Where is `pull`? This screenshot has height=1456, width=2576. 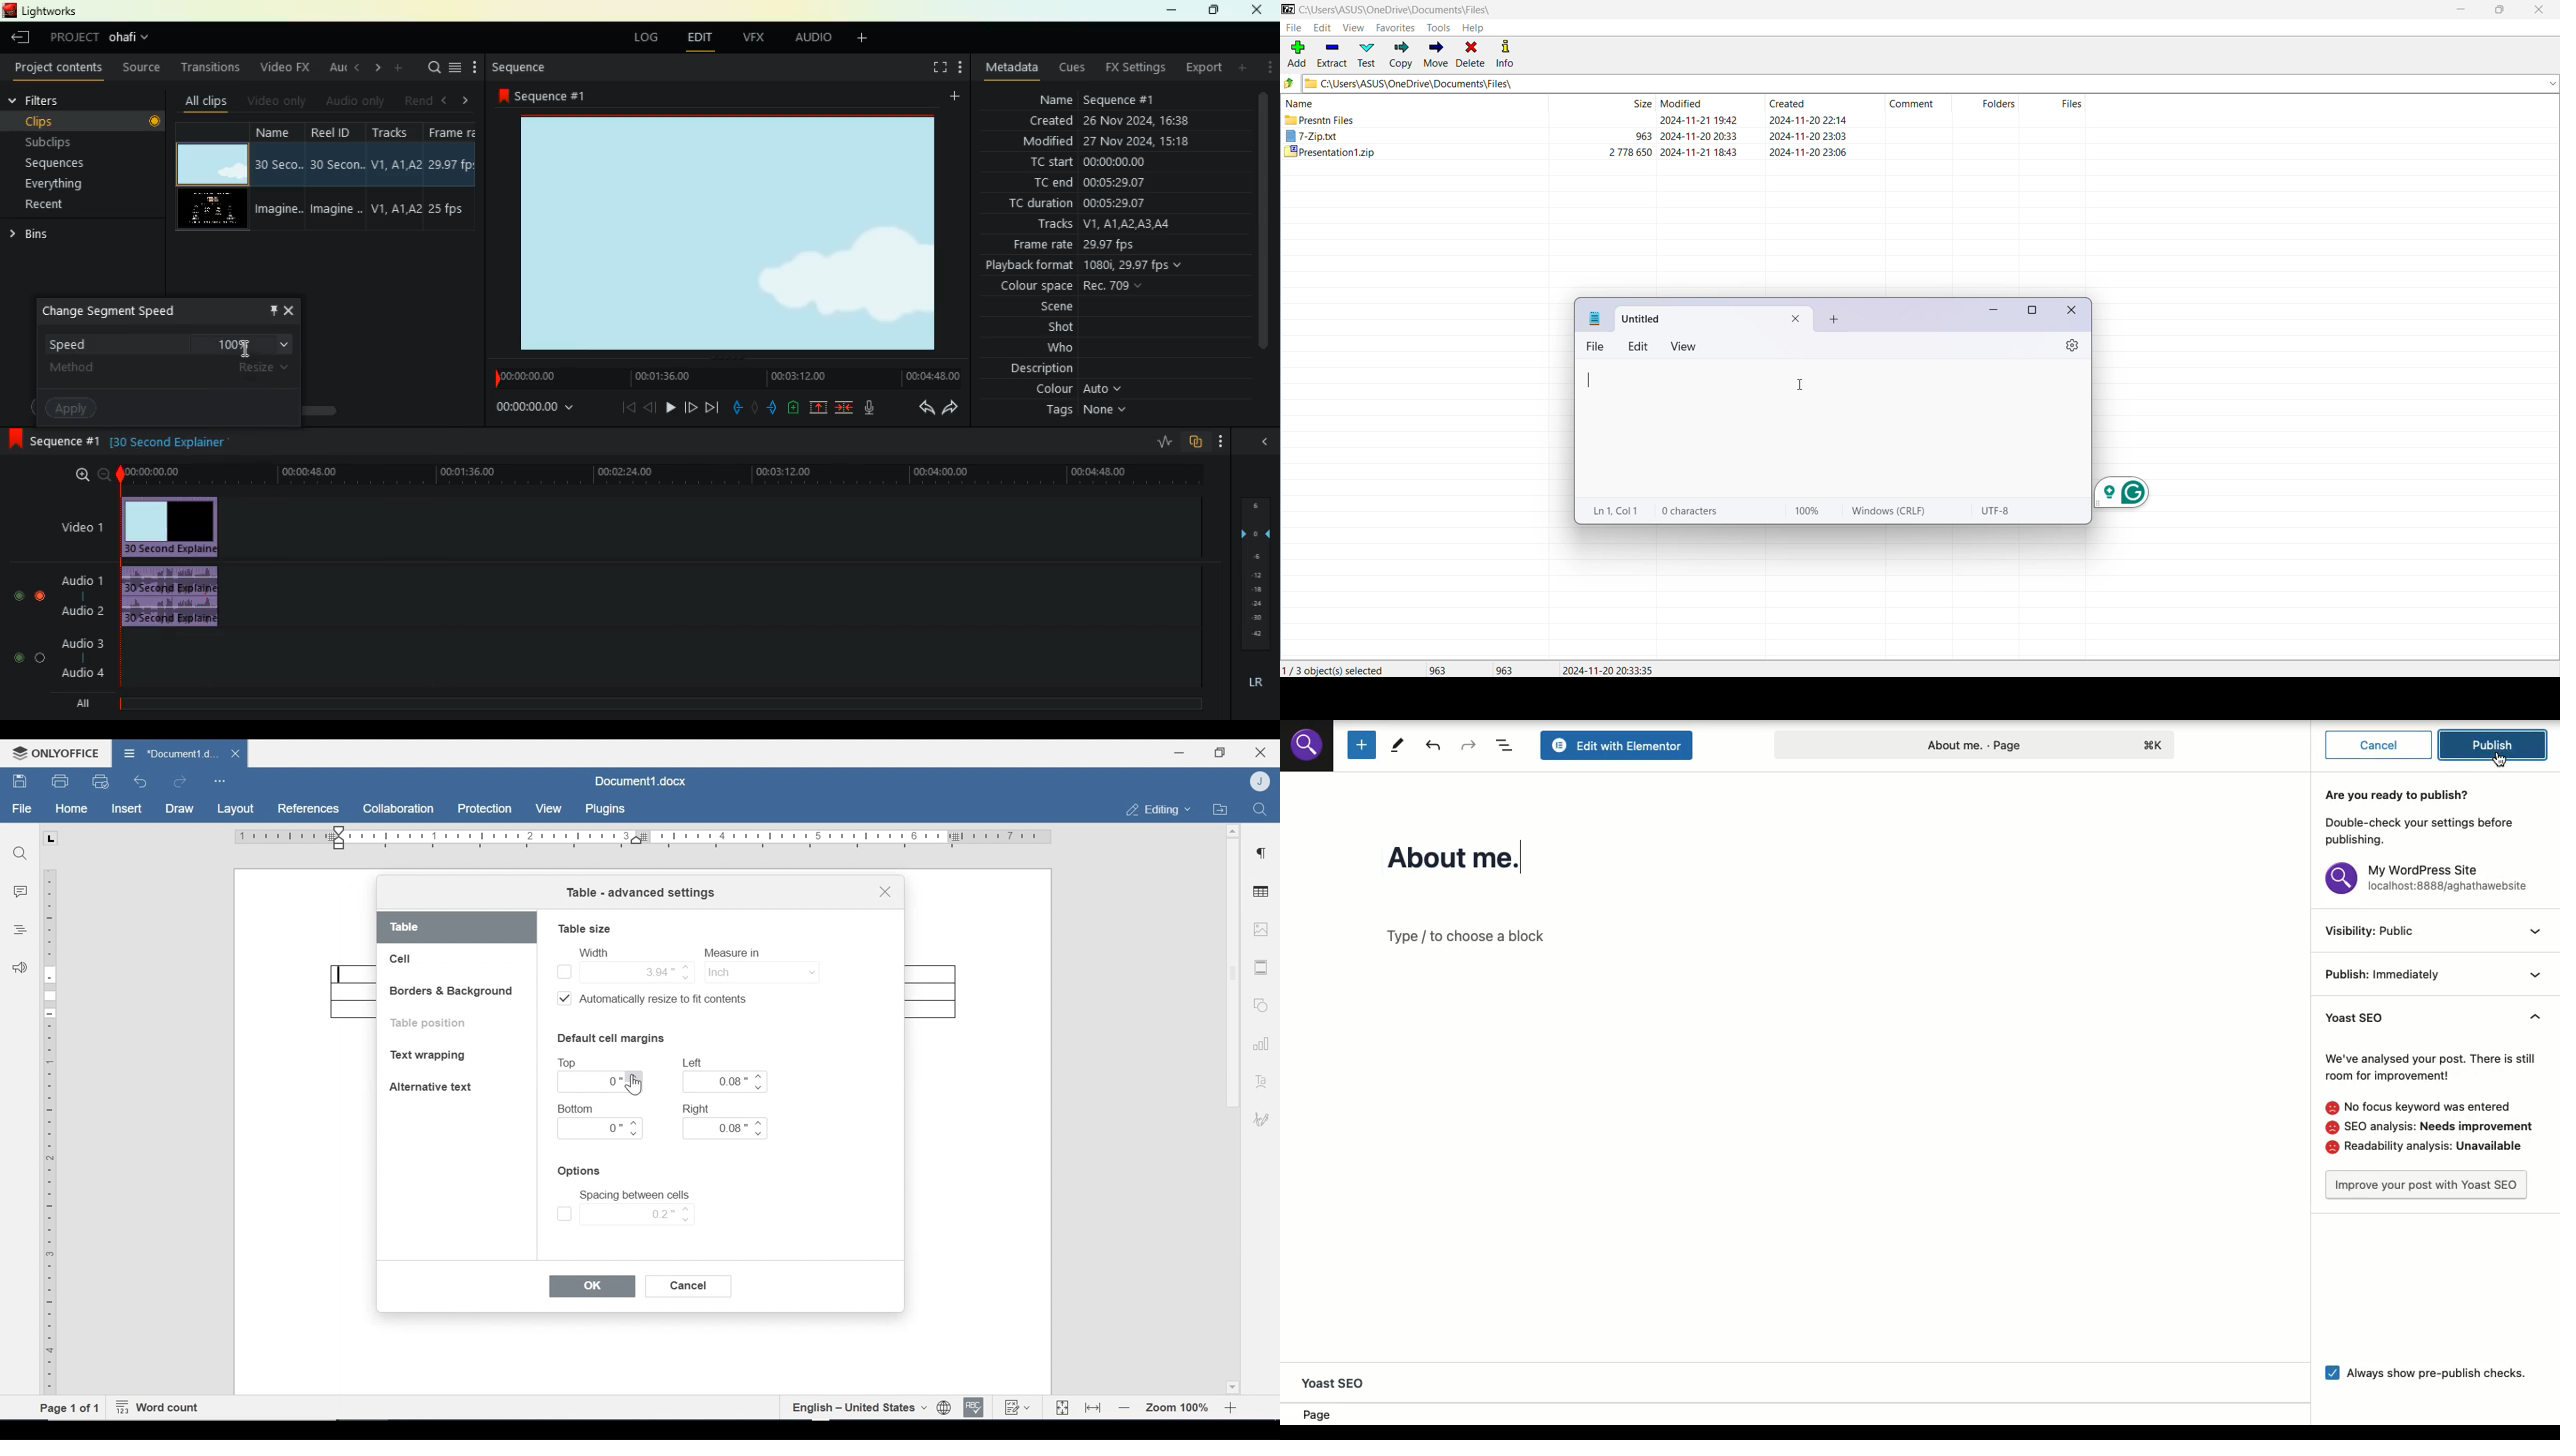 pull is located at coordinates (734, 408).